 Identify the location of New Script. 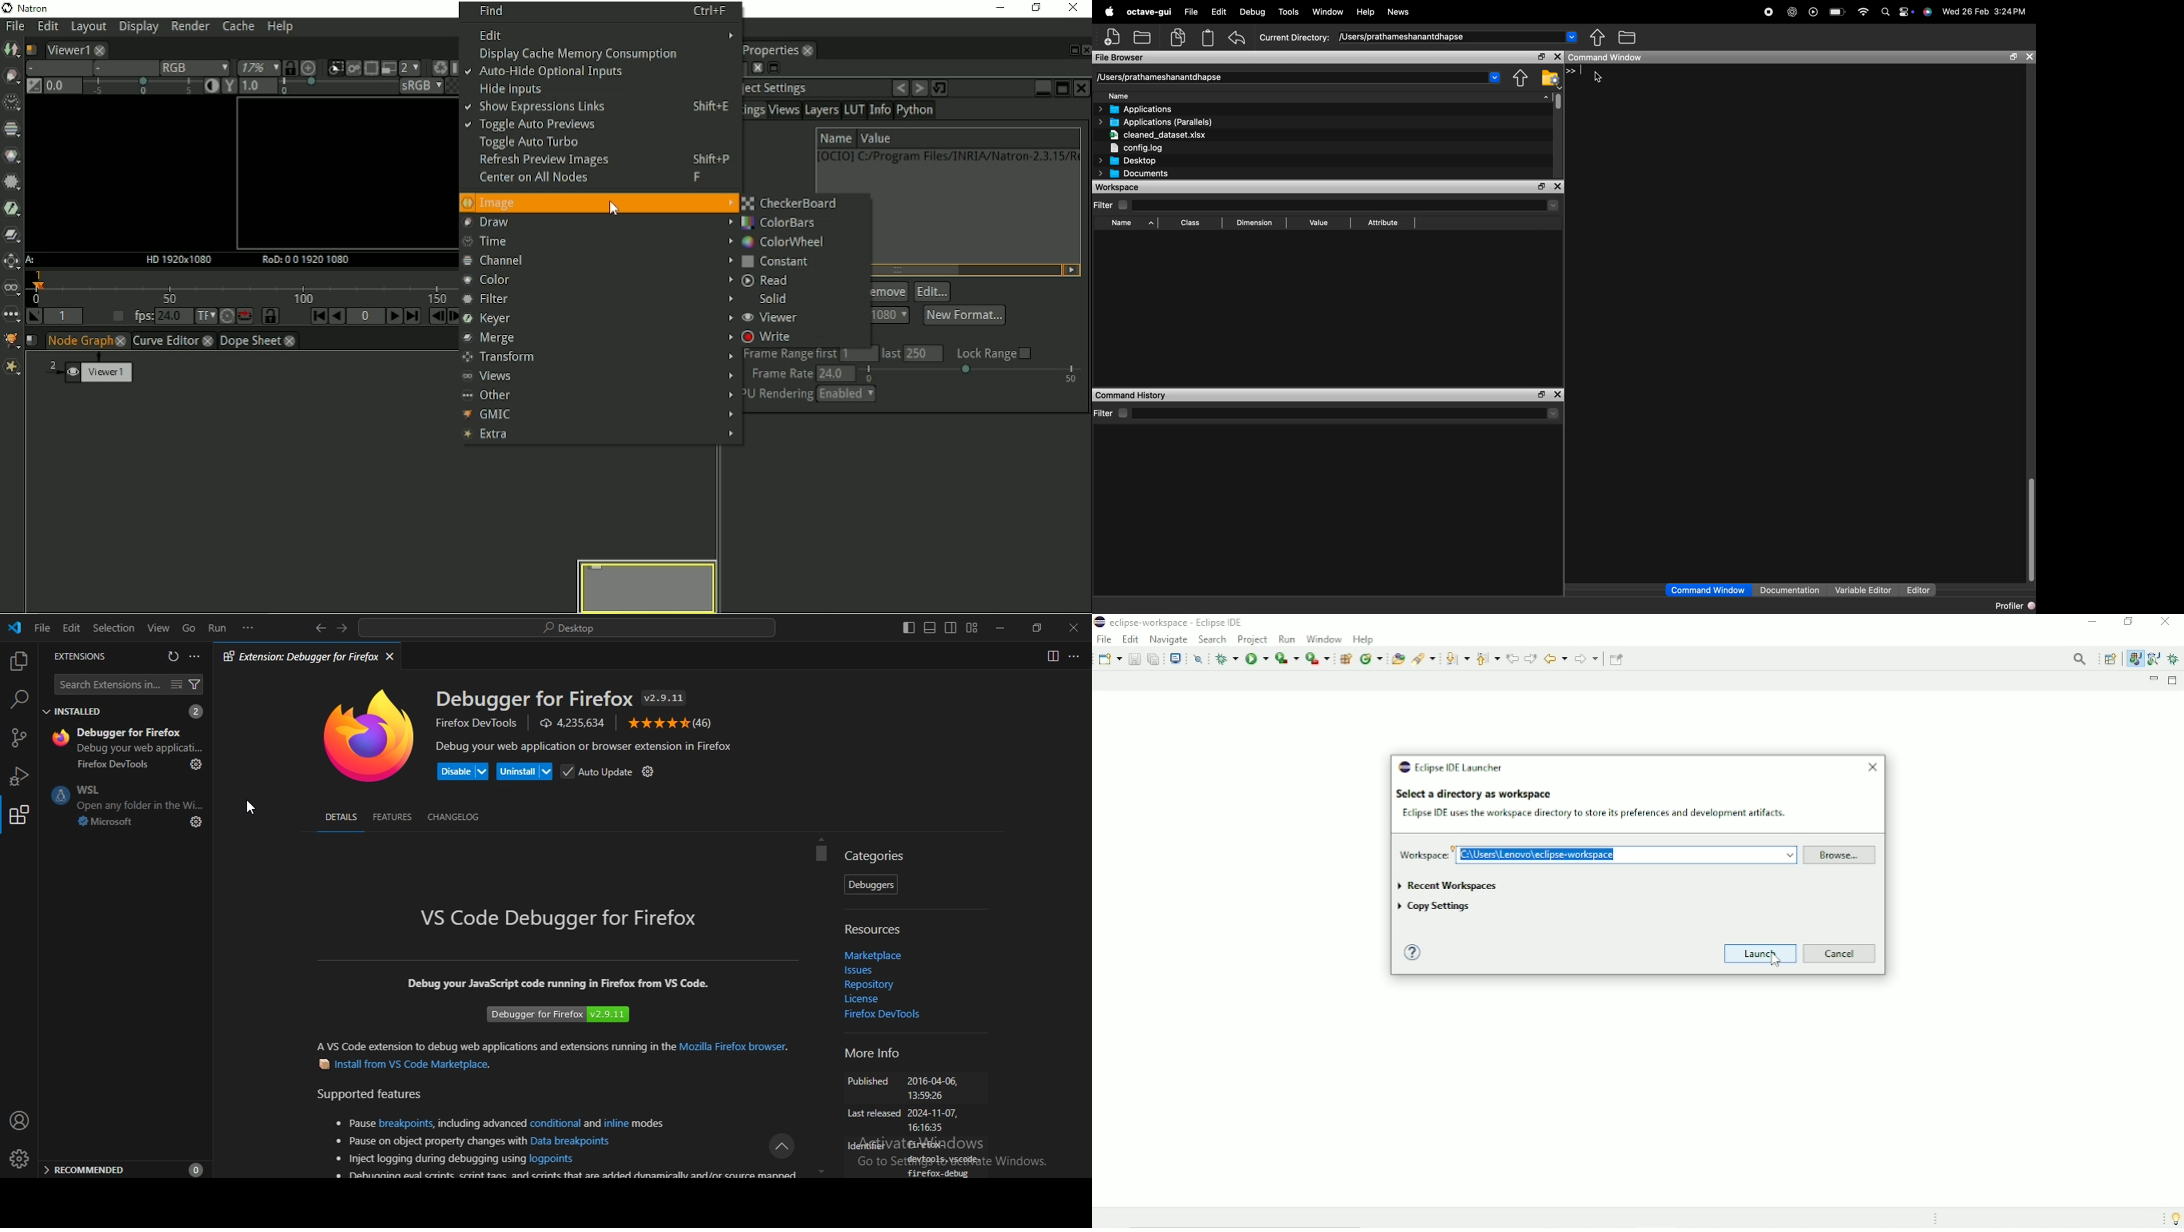
(1114, 37).